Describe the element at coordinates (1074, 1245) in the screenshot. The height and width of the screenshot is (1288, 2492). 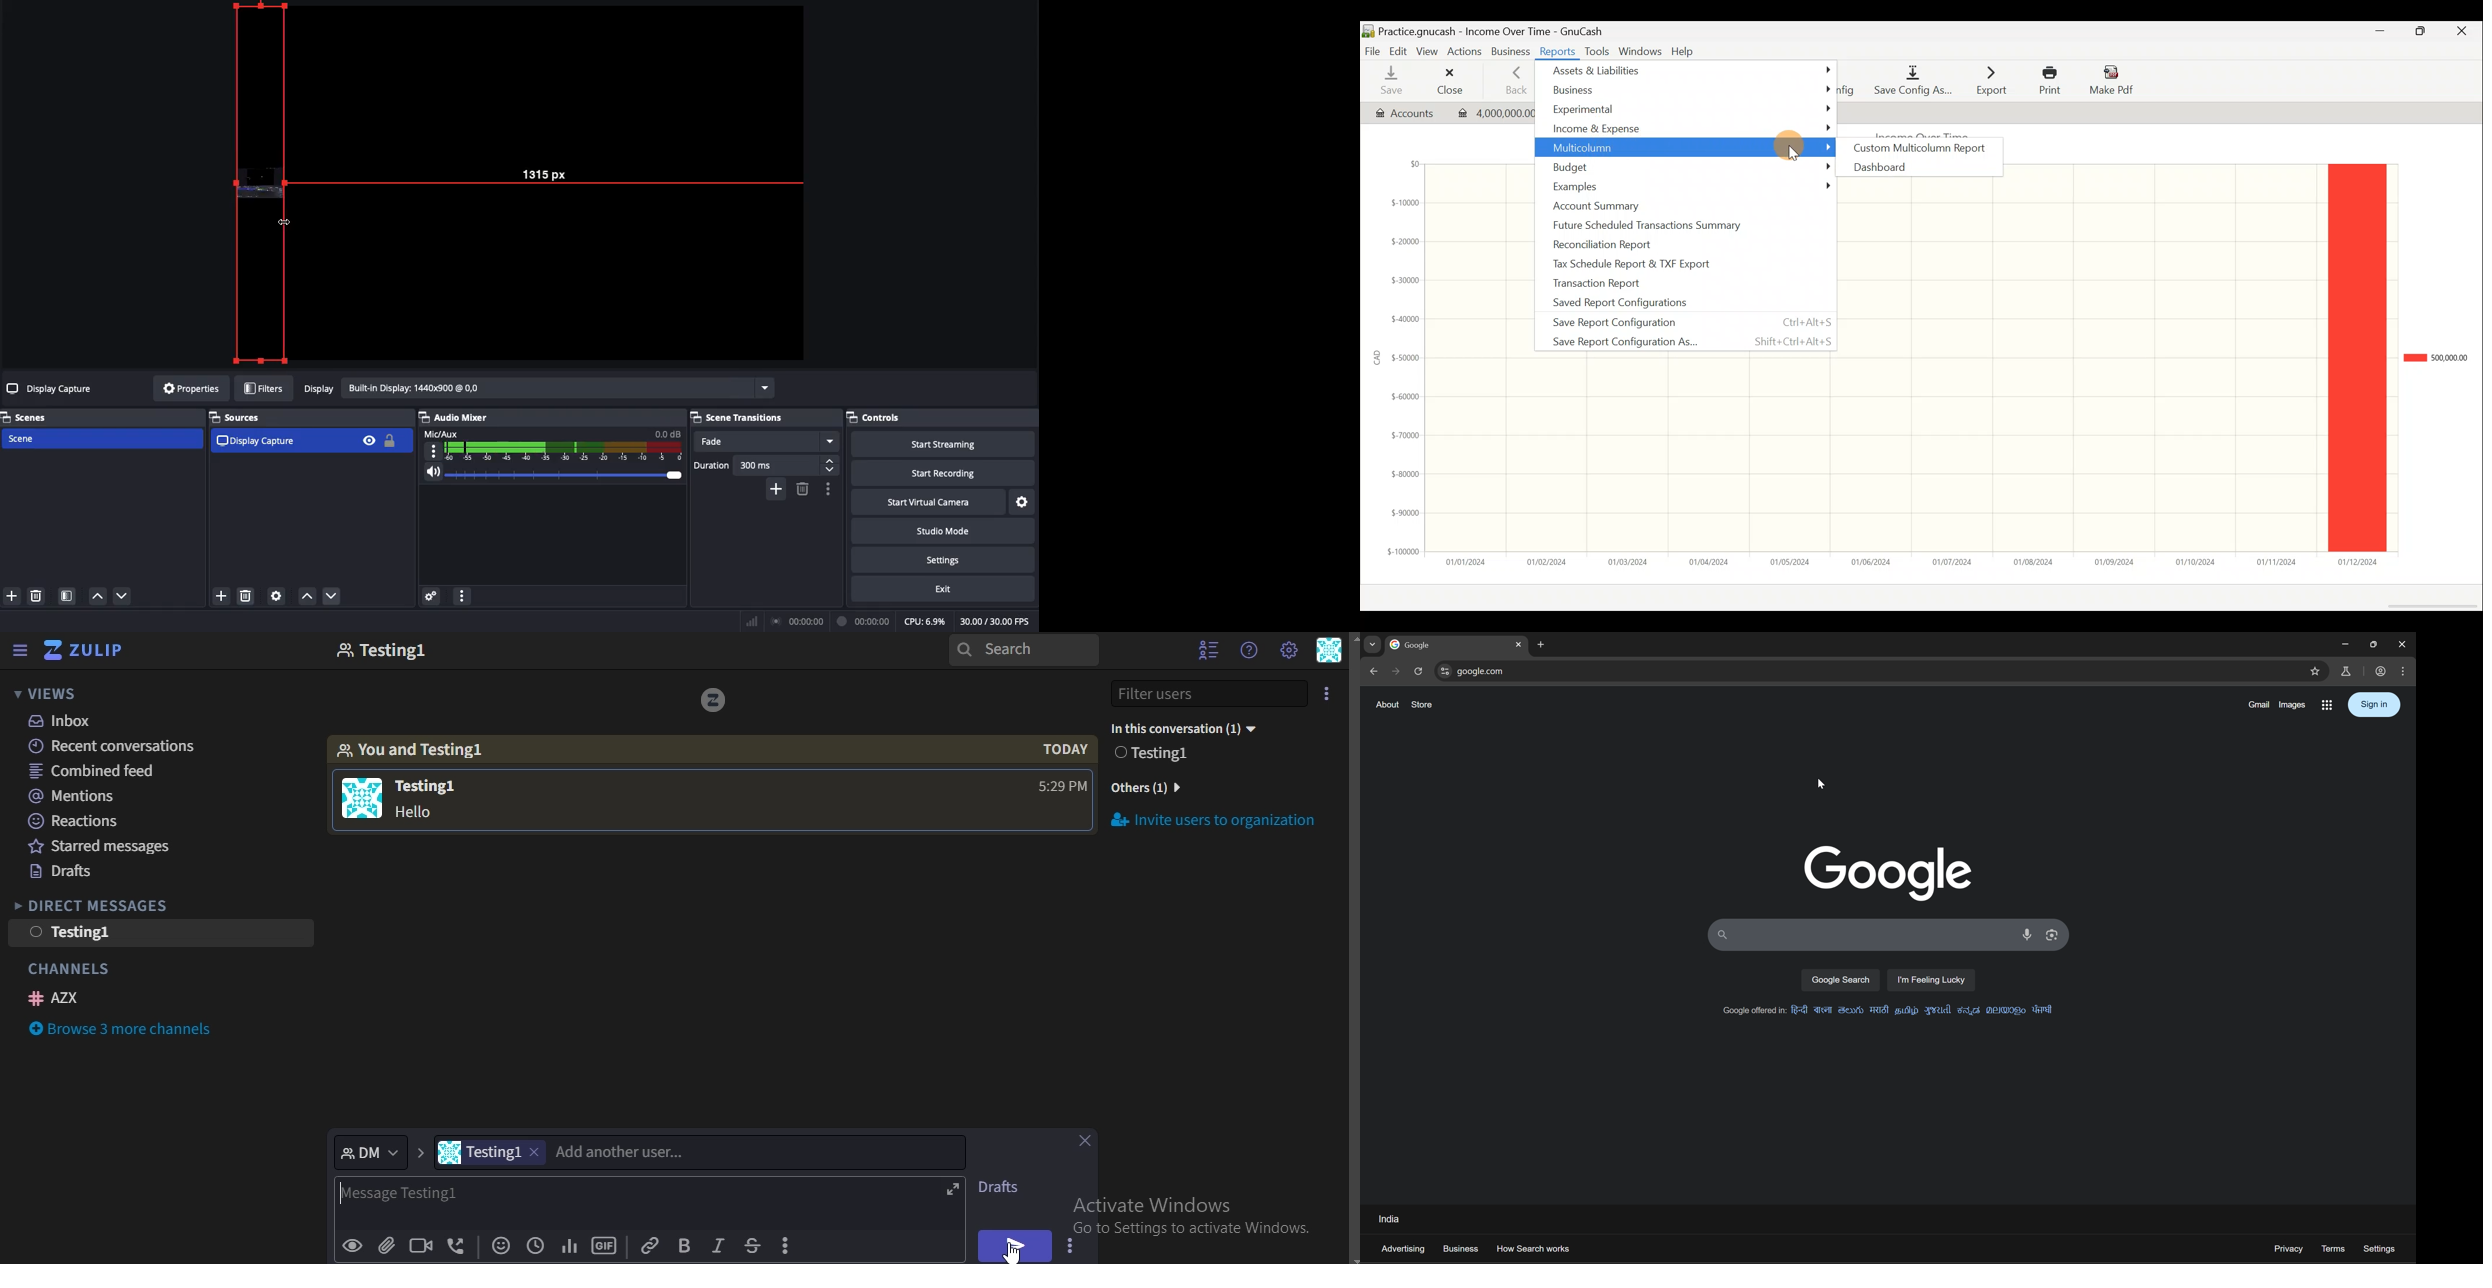
I see `` at that location.